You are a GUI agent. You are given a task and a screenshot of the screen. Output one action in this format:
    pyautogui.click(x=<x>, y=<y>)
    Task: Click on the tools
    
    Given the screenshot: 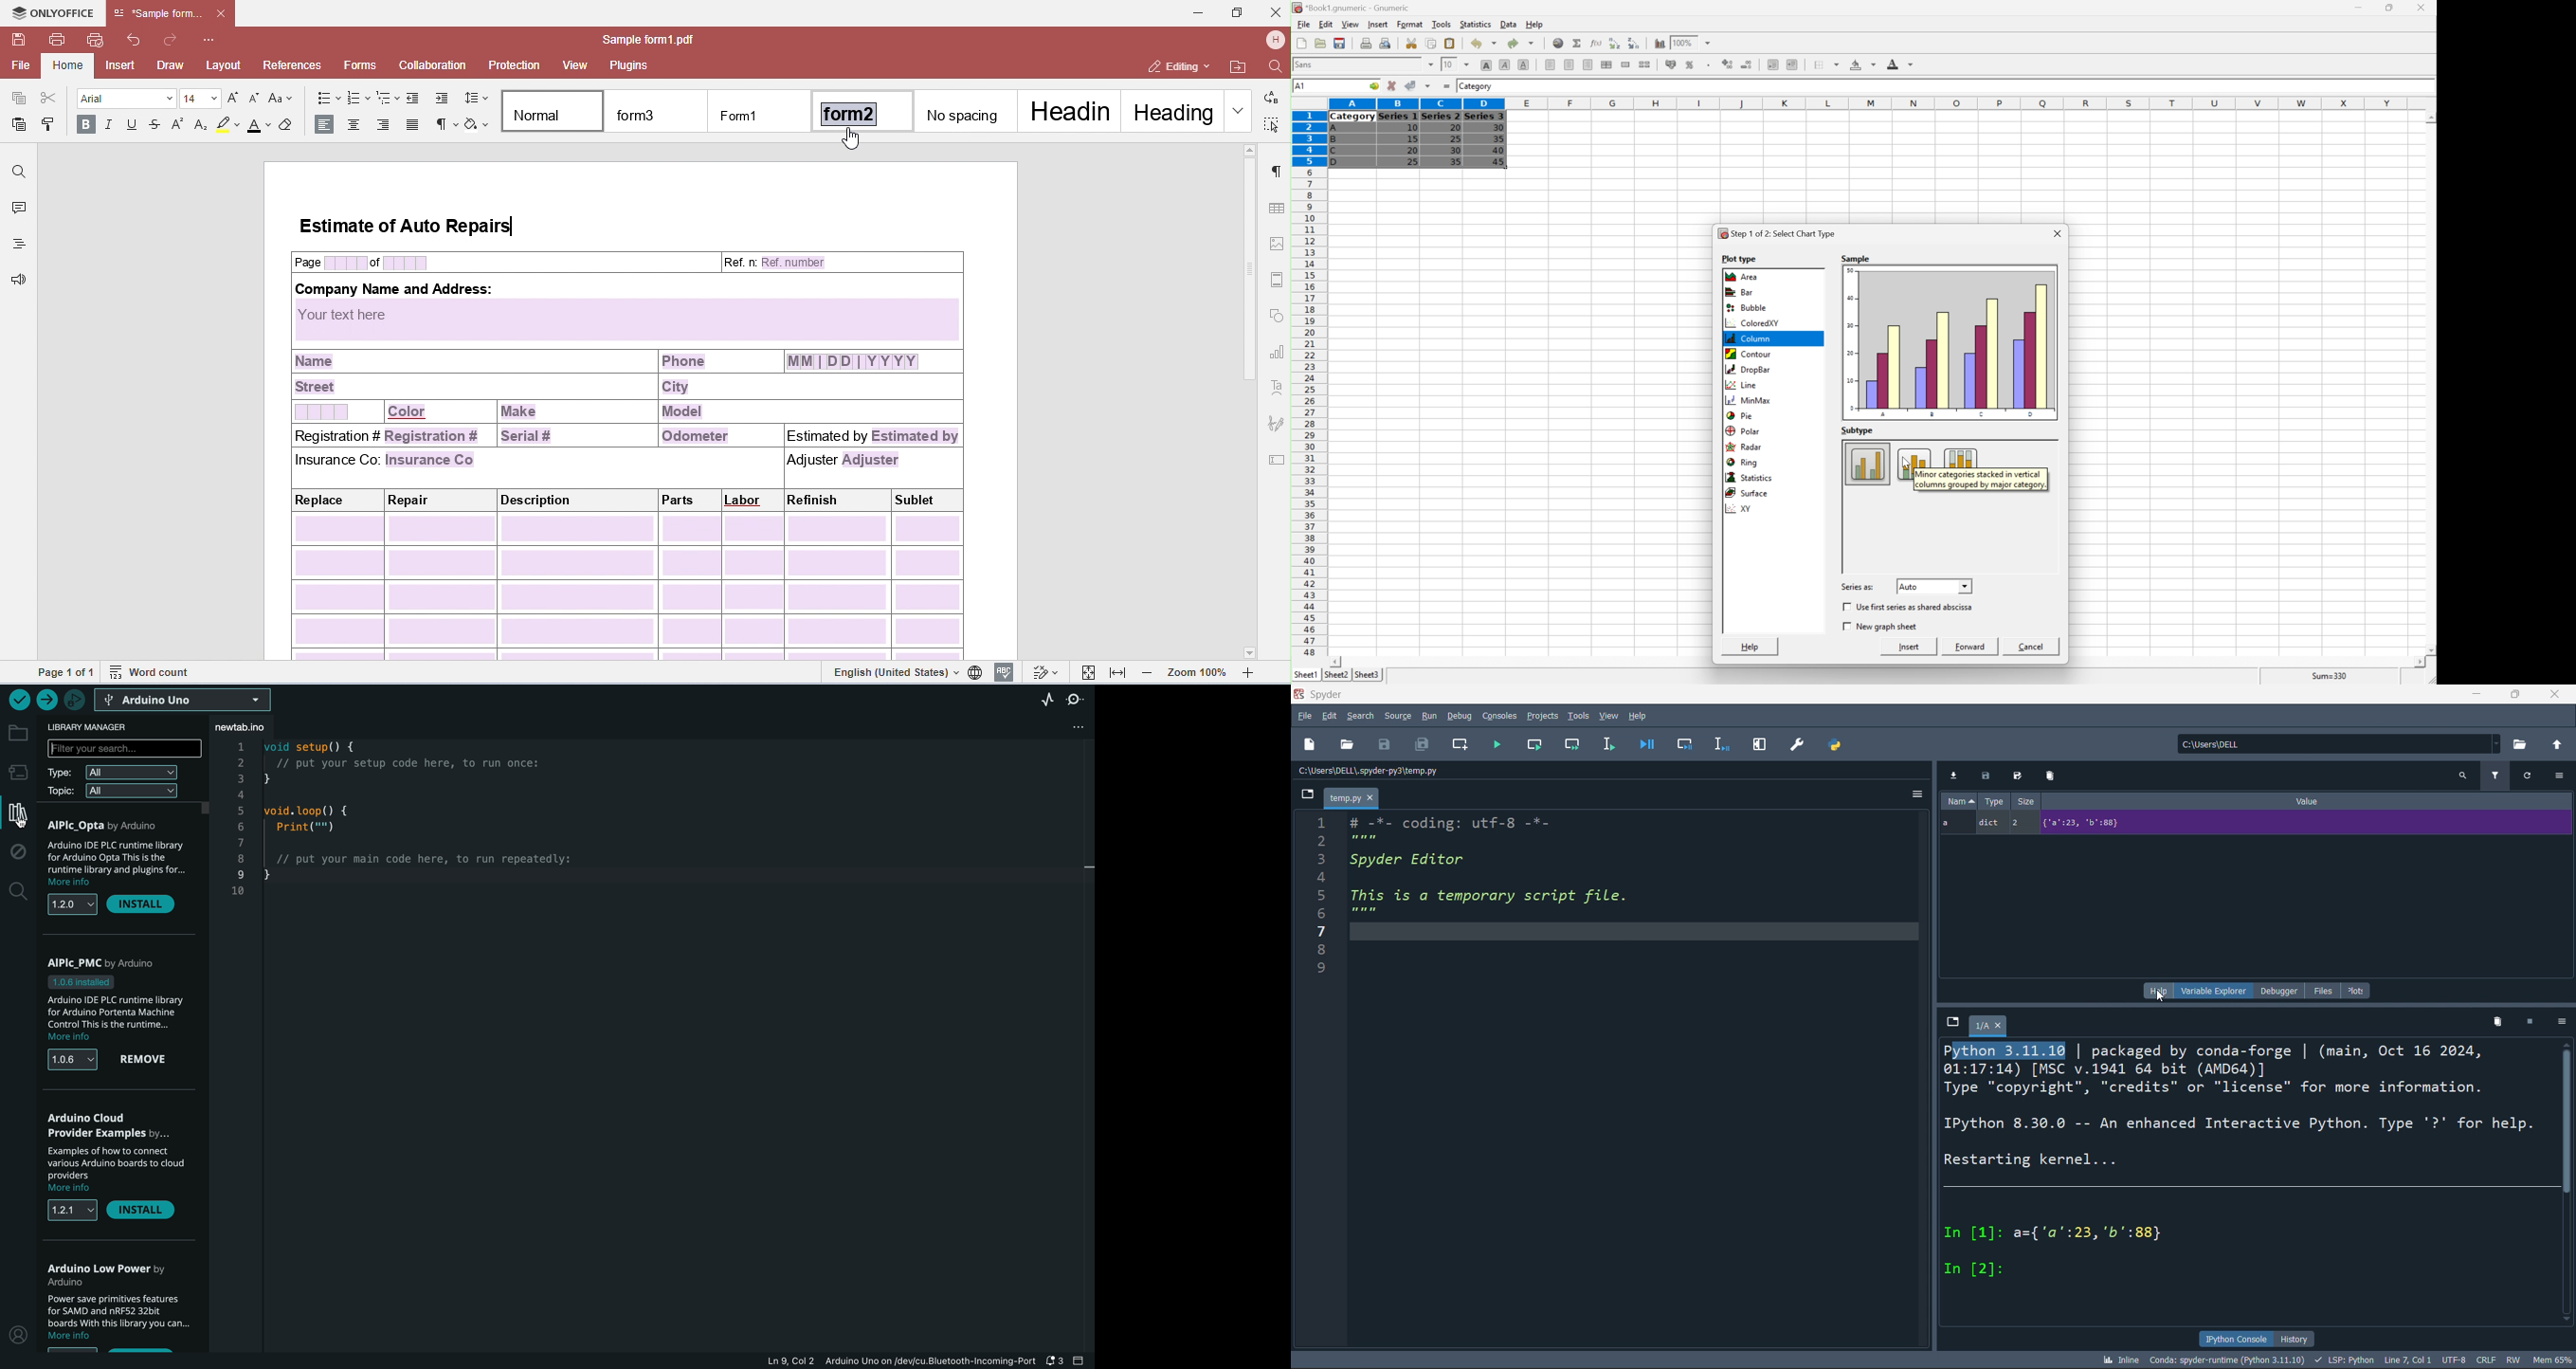 What is the action you would take?
    pyautogui.click(x=1577, y=716)
    